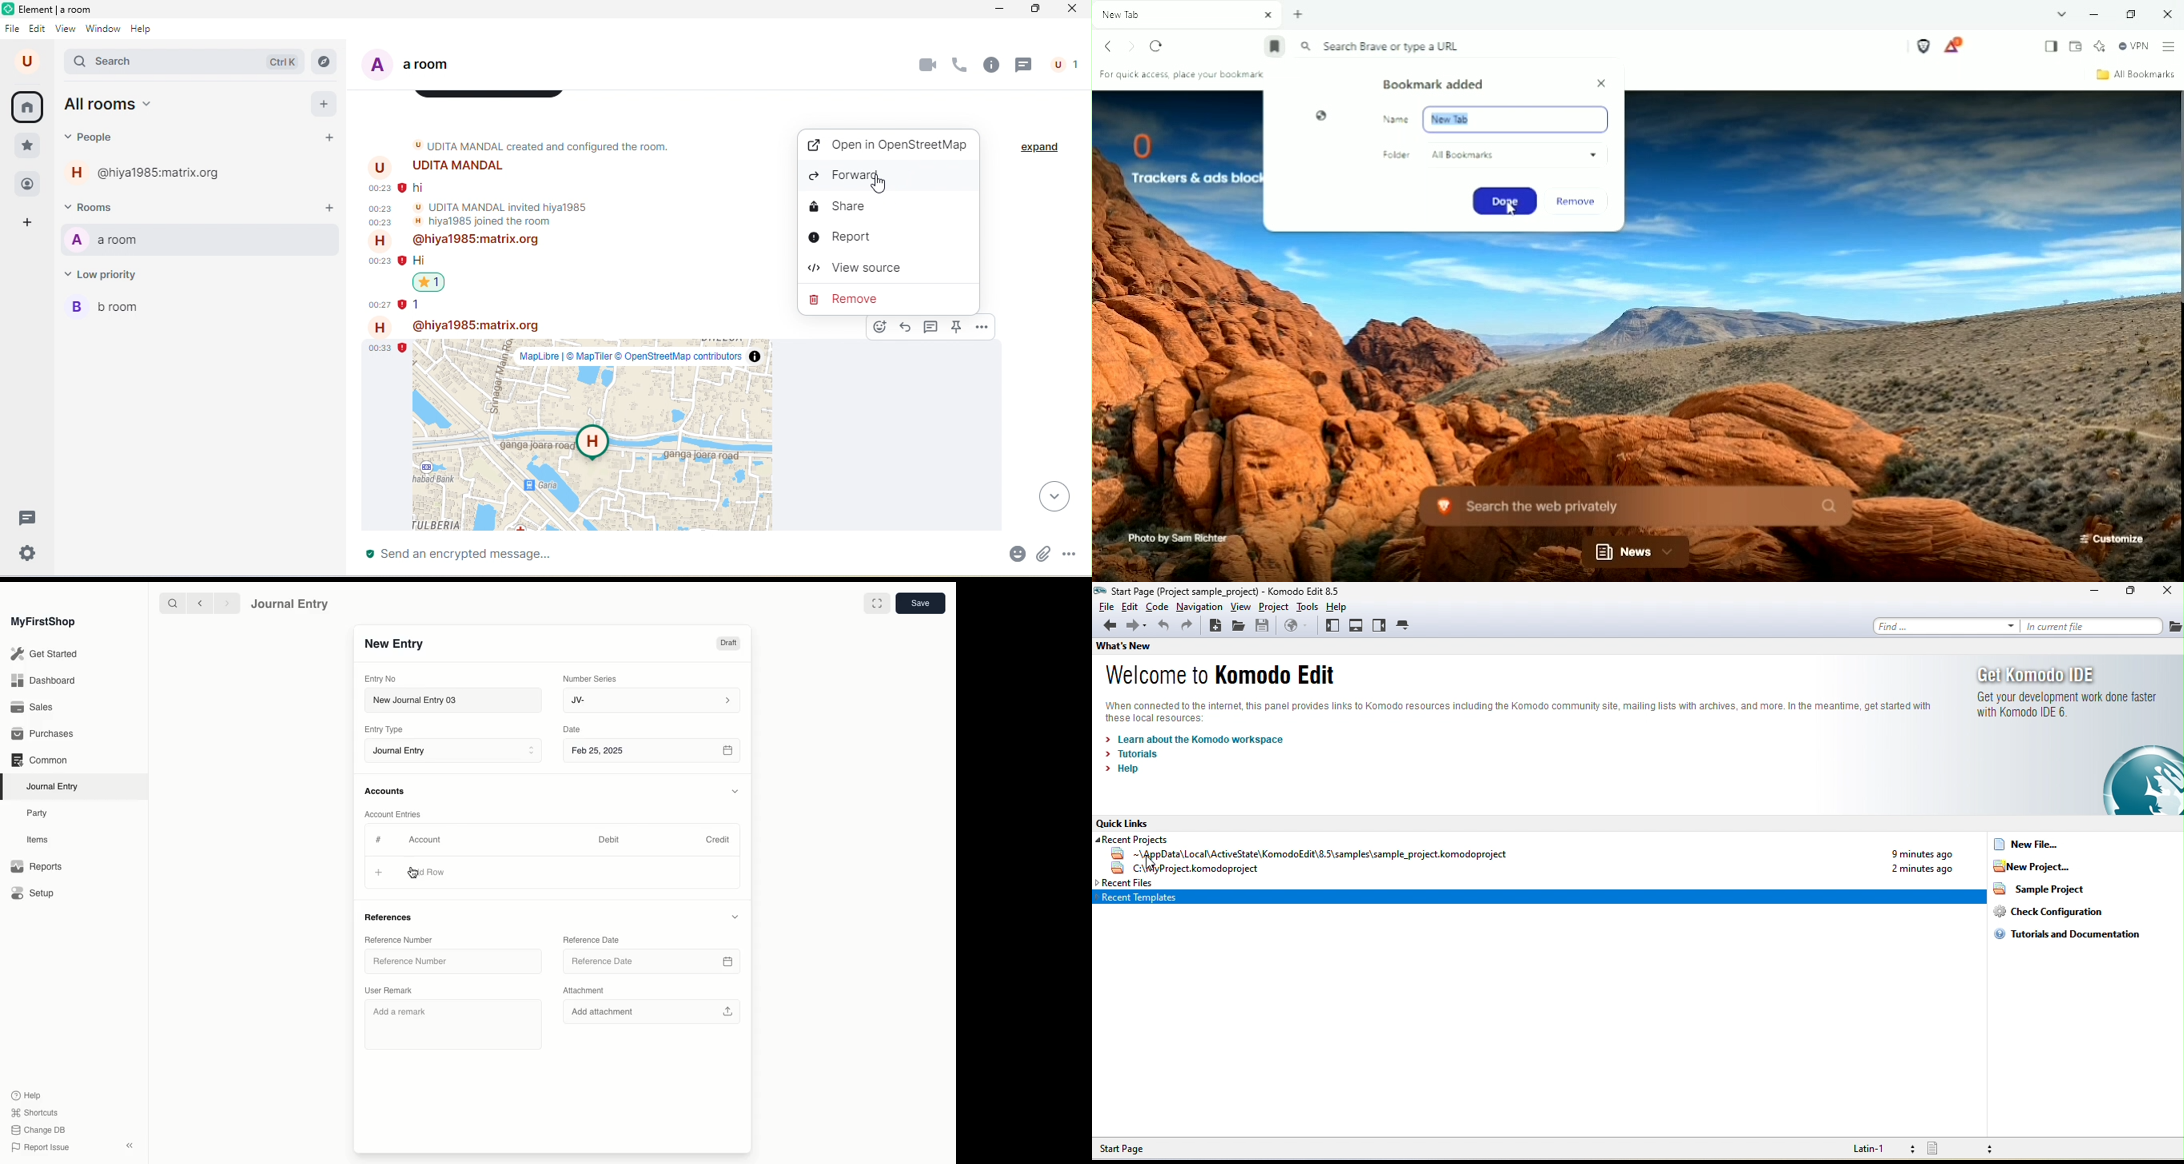 Image resolution: width=2184 pixels, height=1176 pixels. Describe the element at coordinates (591, 678) in the screenshot. I see `‘Number Series` at that location.